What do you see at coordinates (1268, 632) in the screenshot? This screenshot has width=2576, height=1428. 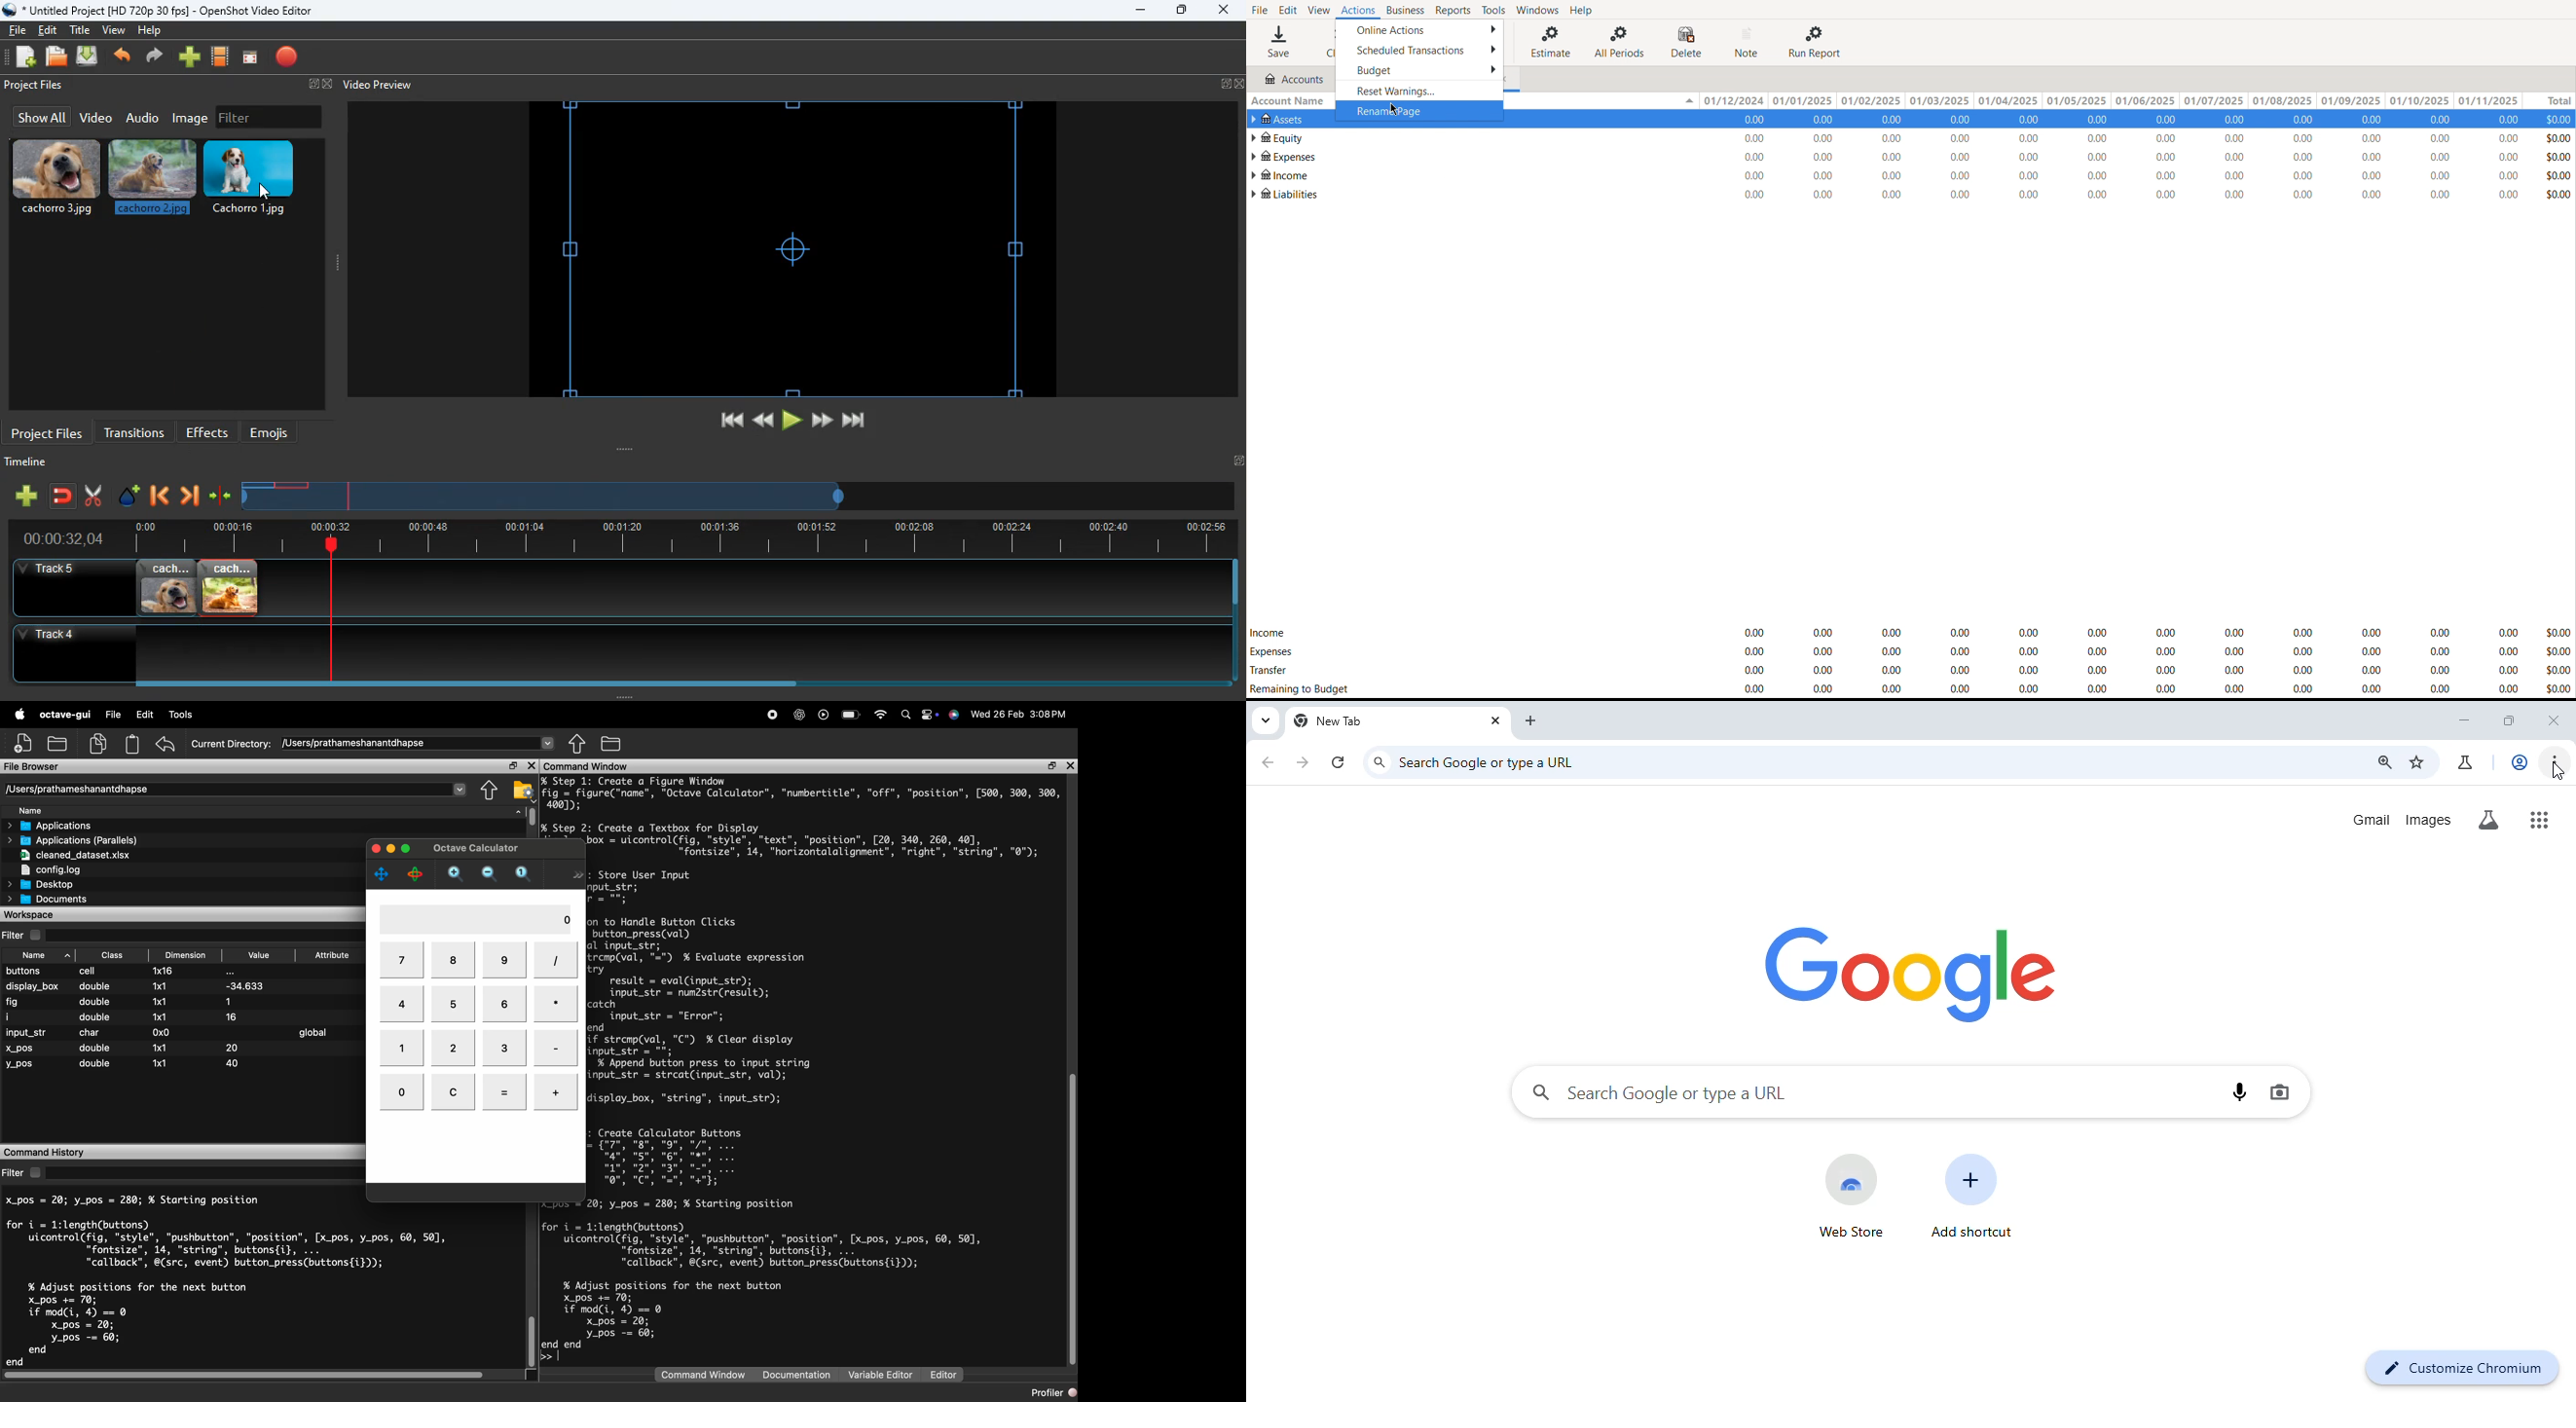 I see `Income` at bounding box center [1268, 632].